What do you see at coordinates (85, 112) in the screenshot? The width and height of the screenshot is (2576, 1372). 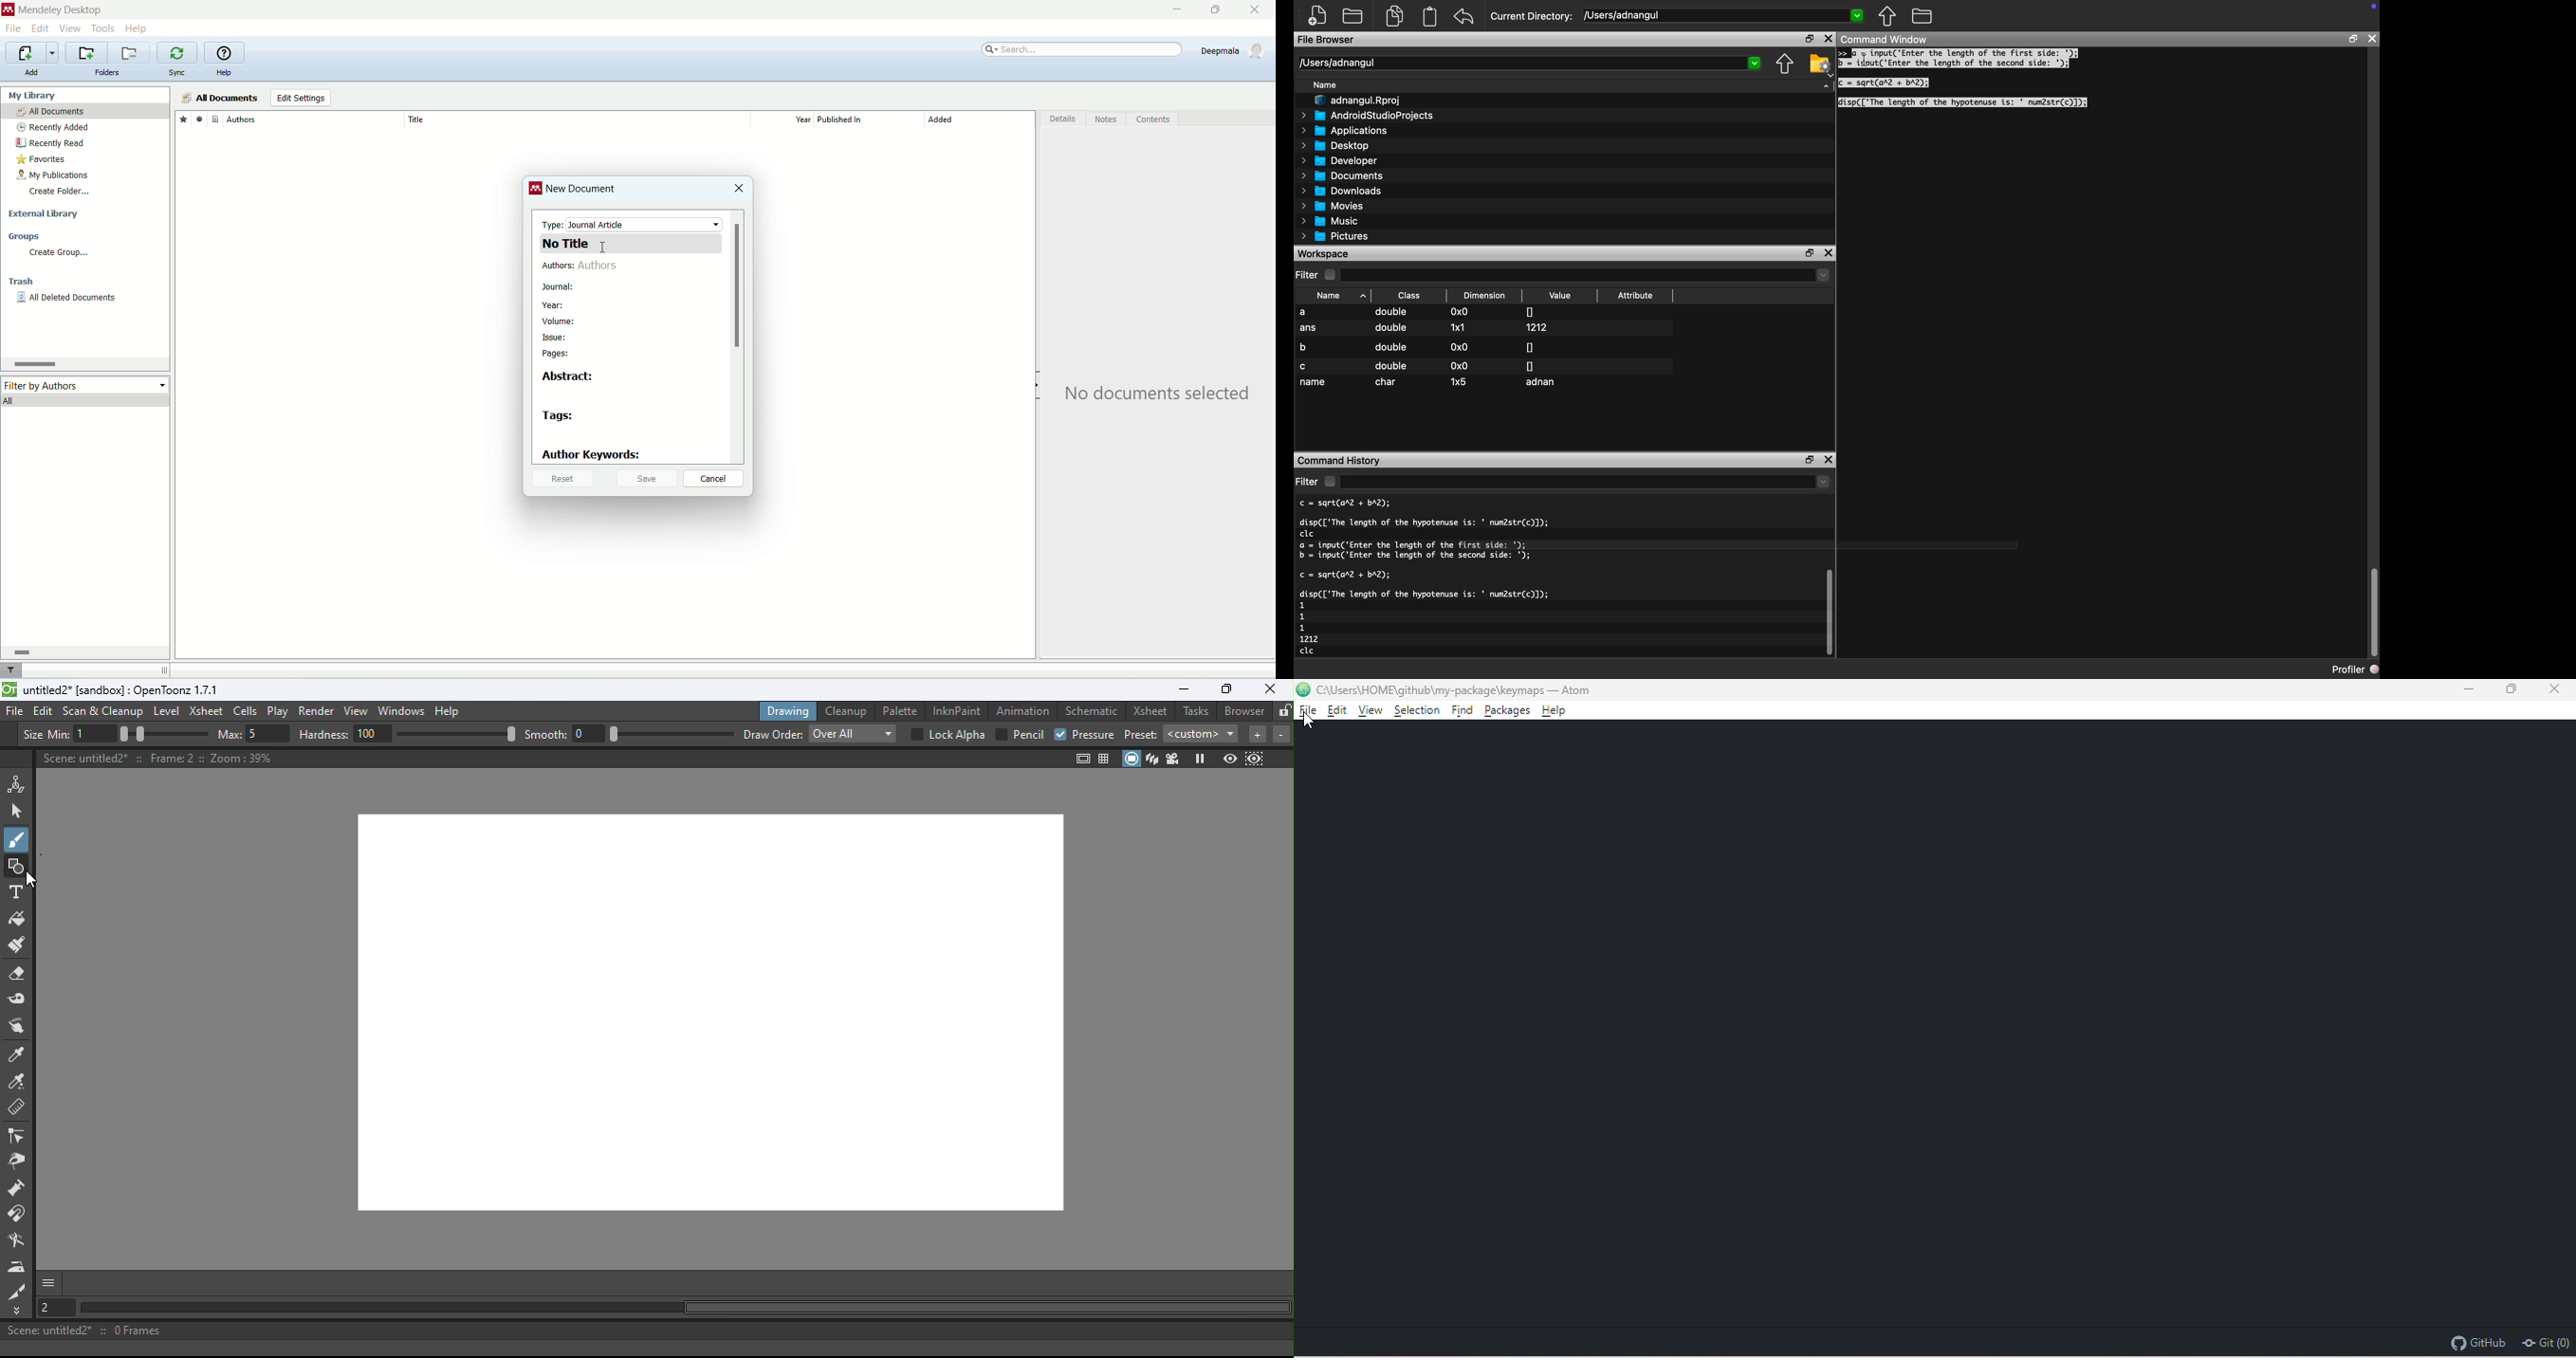 I see `all documents` at bounding box center [85, 112].